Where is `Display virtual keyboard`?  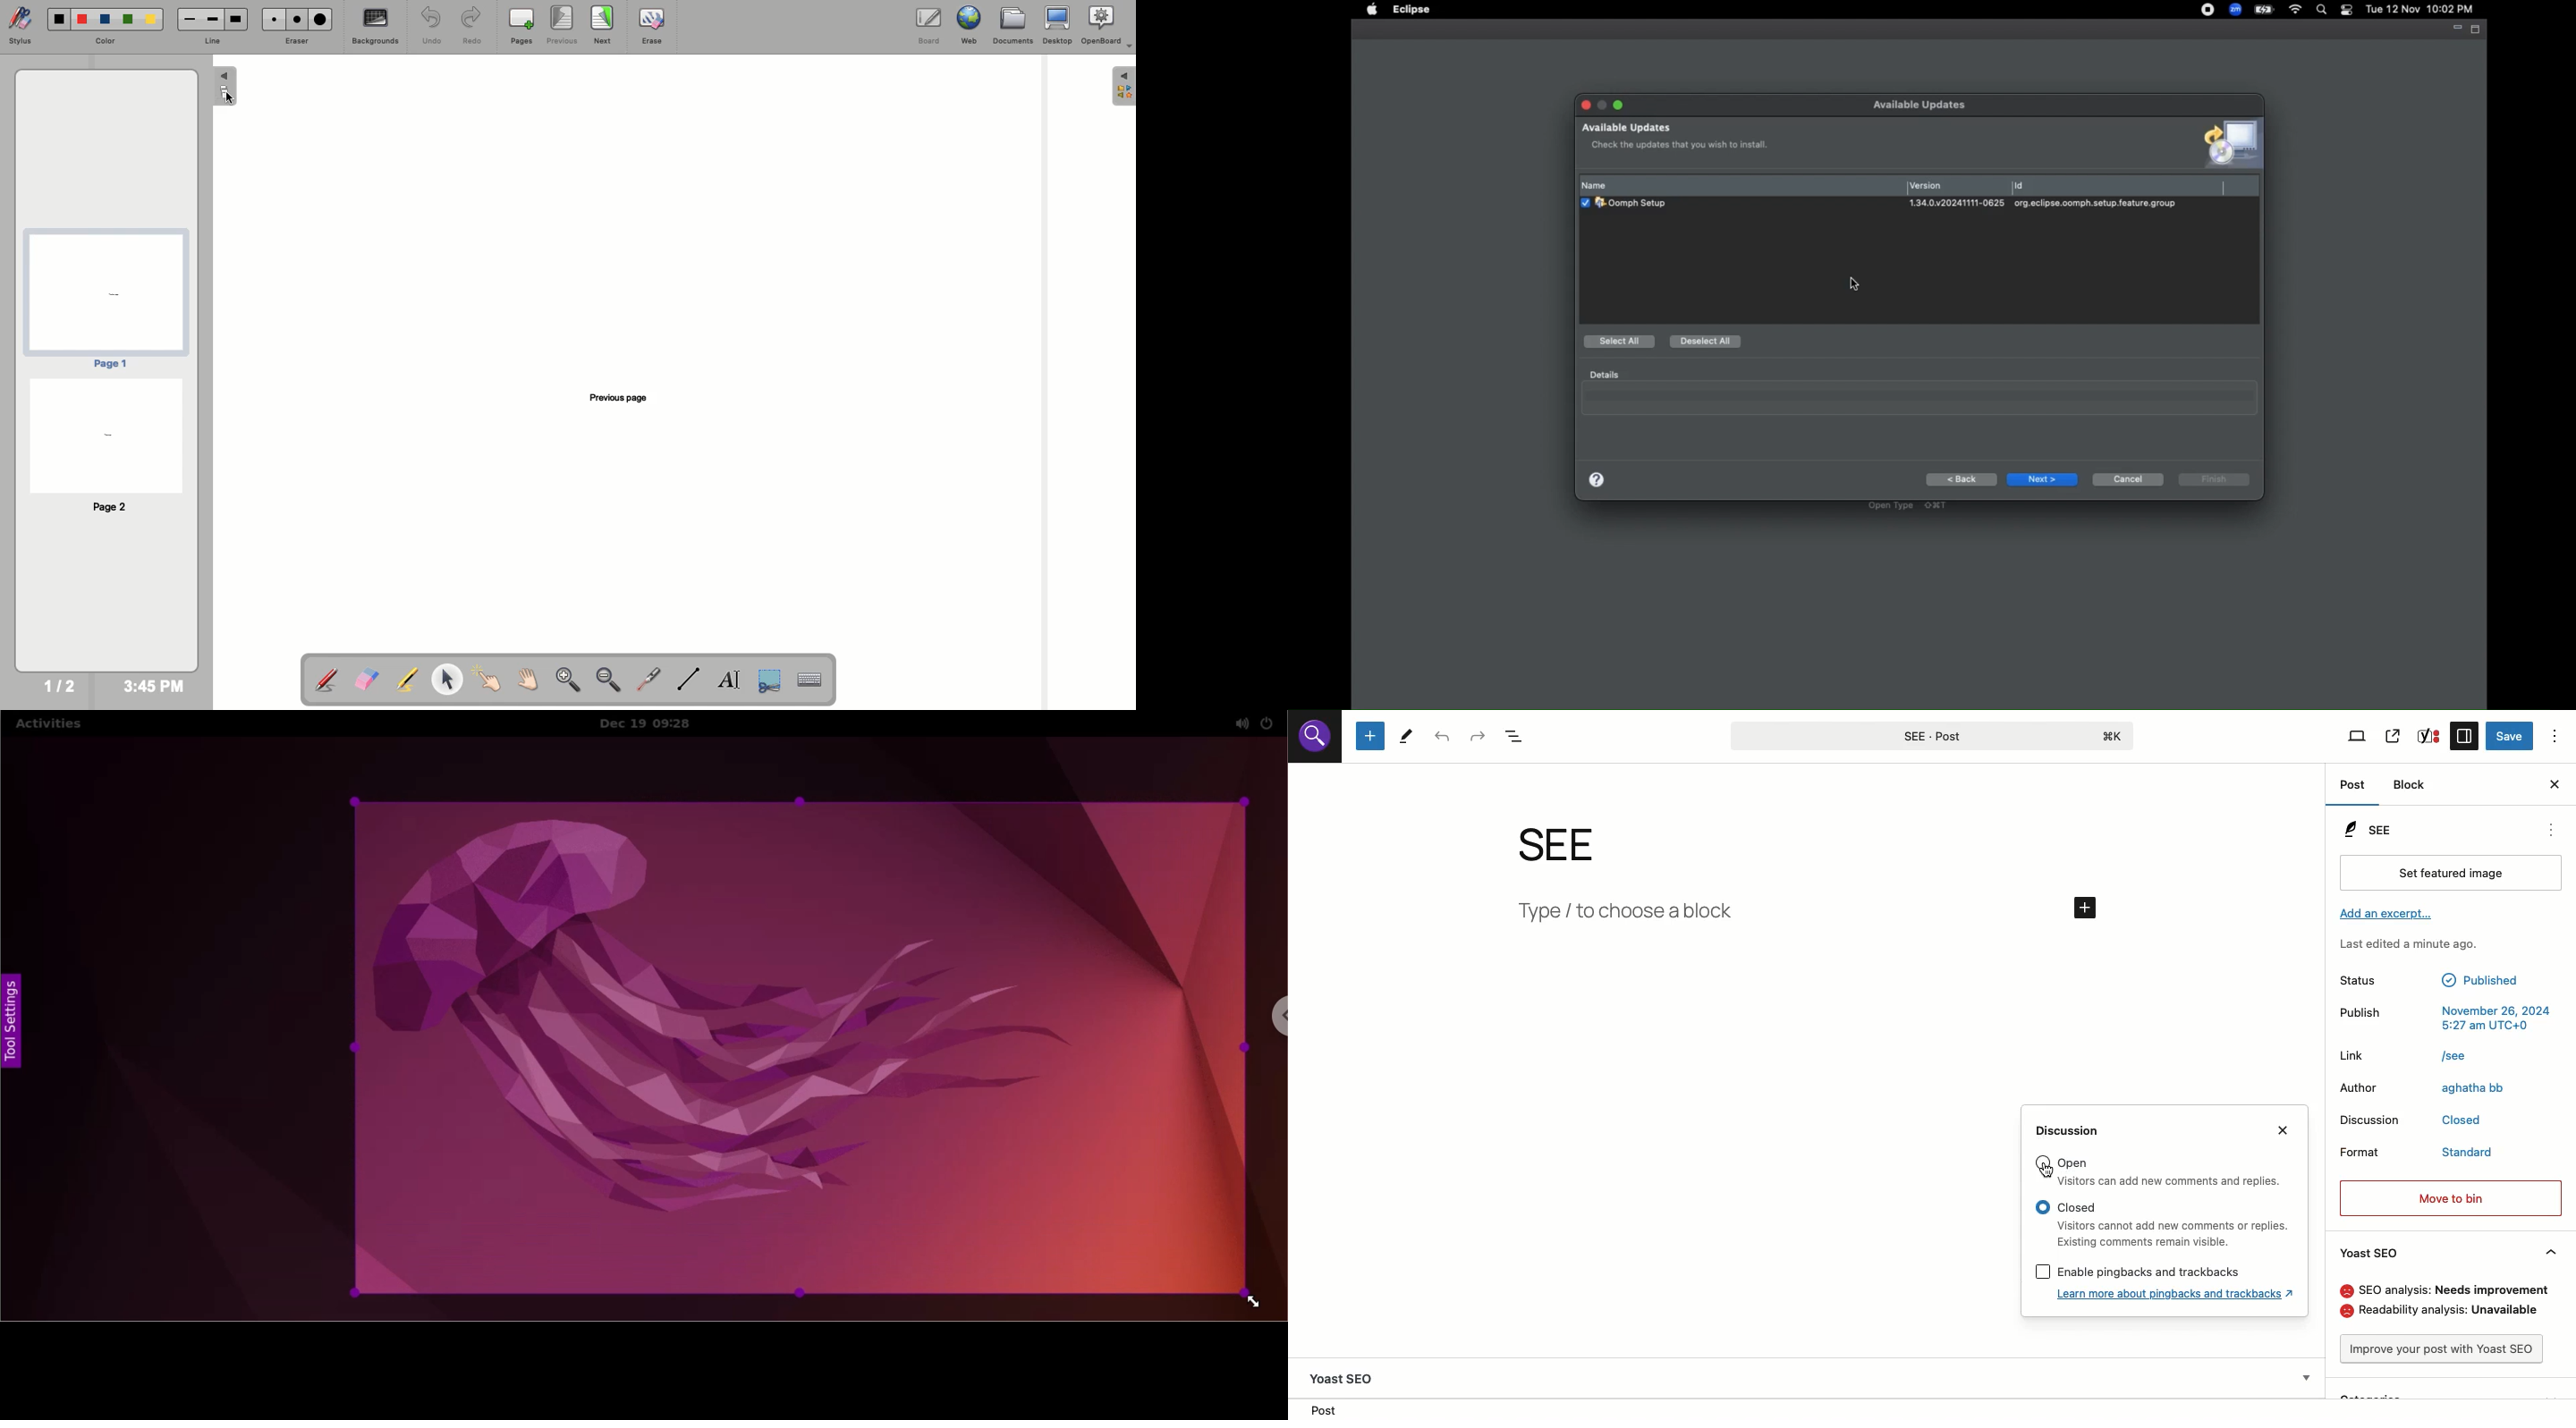 Display virtual keyboard is located at coordinates (818, 681).